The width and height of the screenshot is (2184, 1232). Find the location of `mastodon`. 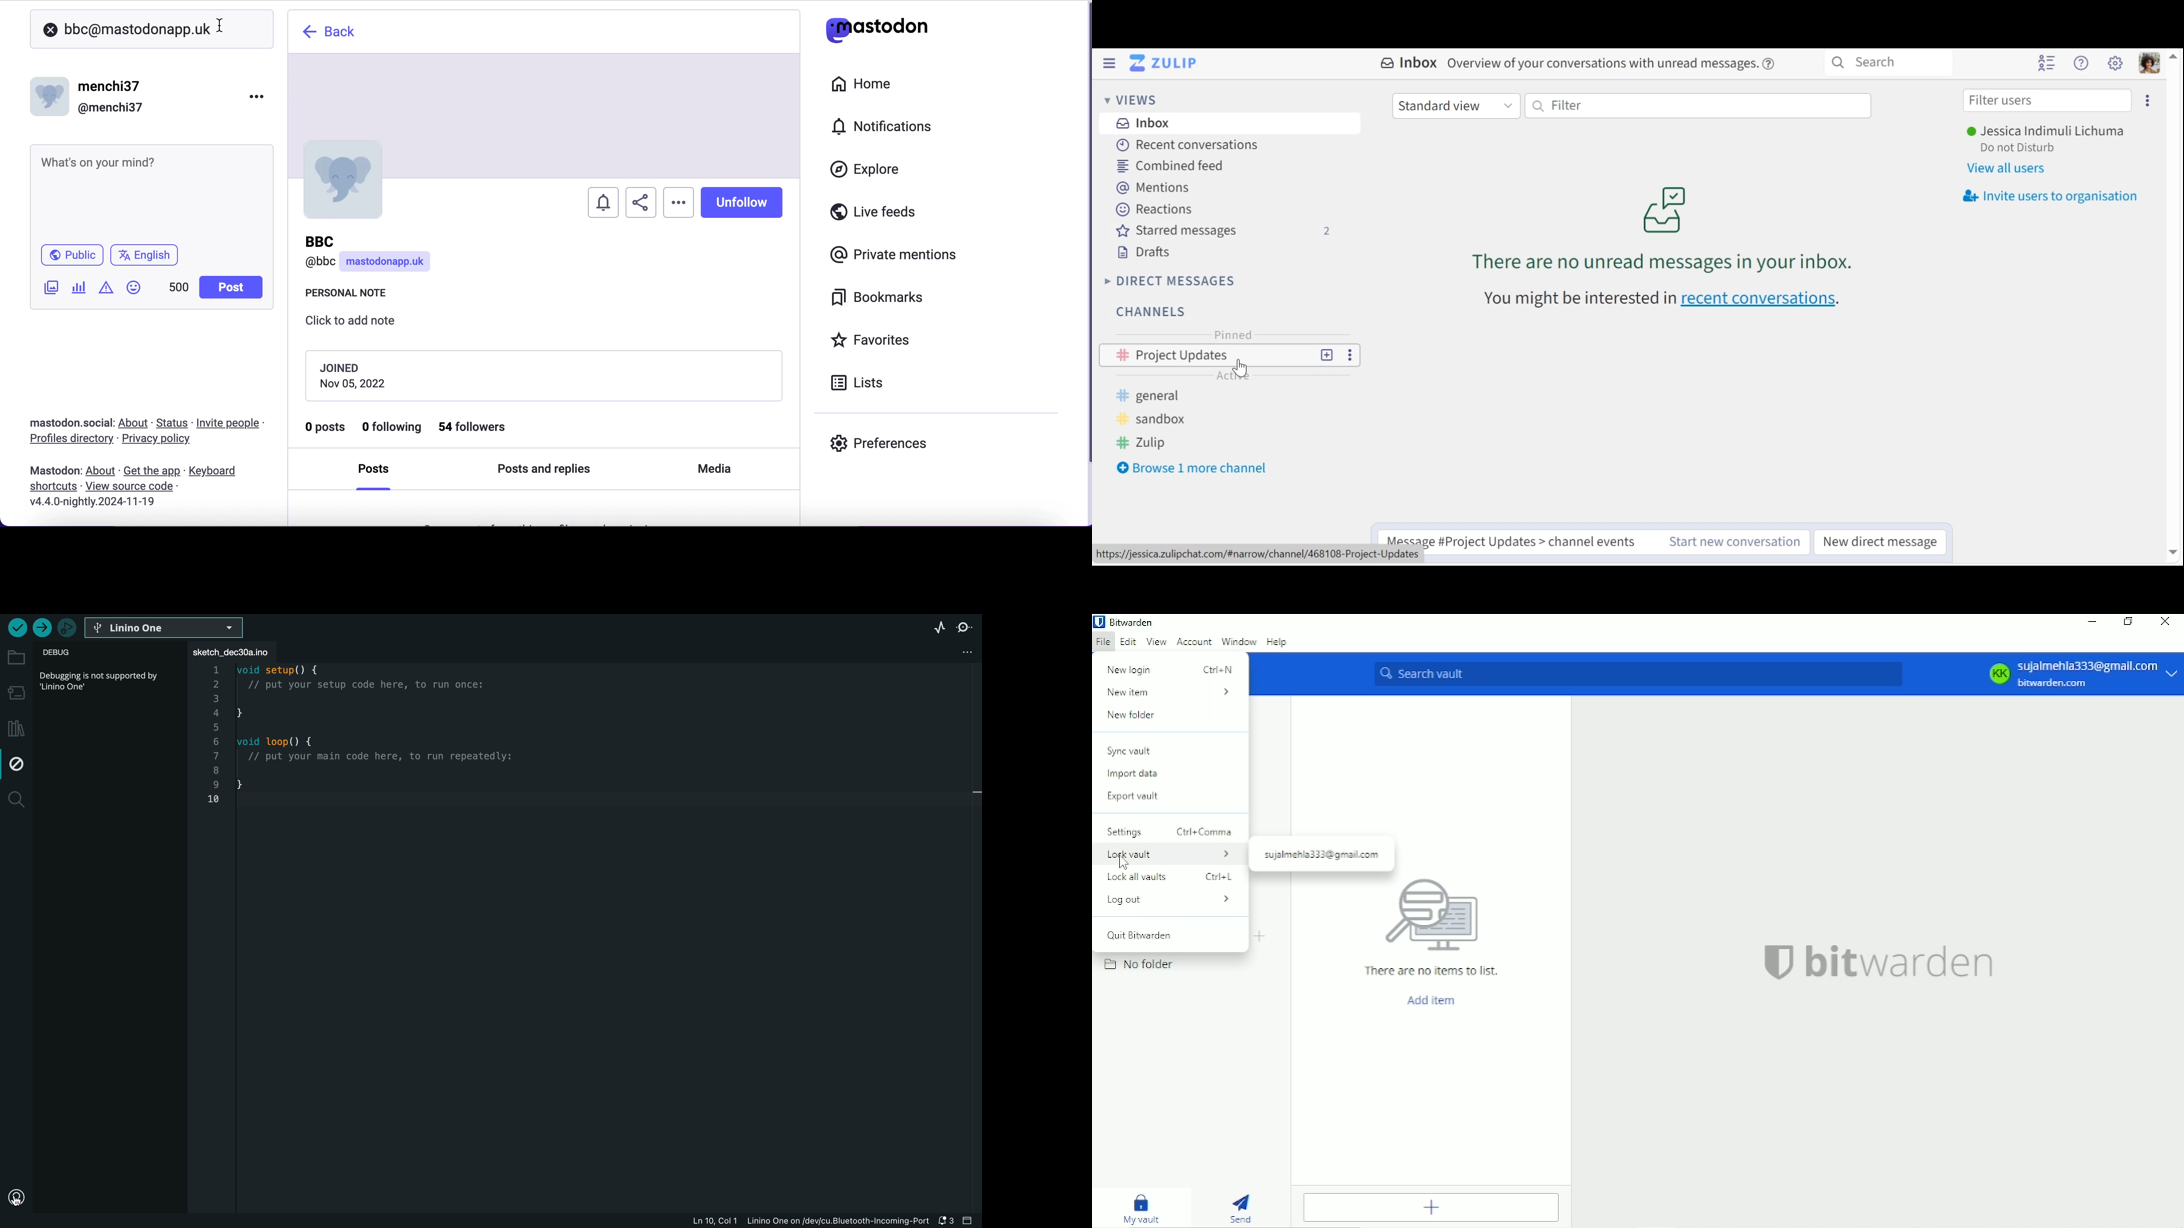

mastodon is located at coordinates (55, 471).